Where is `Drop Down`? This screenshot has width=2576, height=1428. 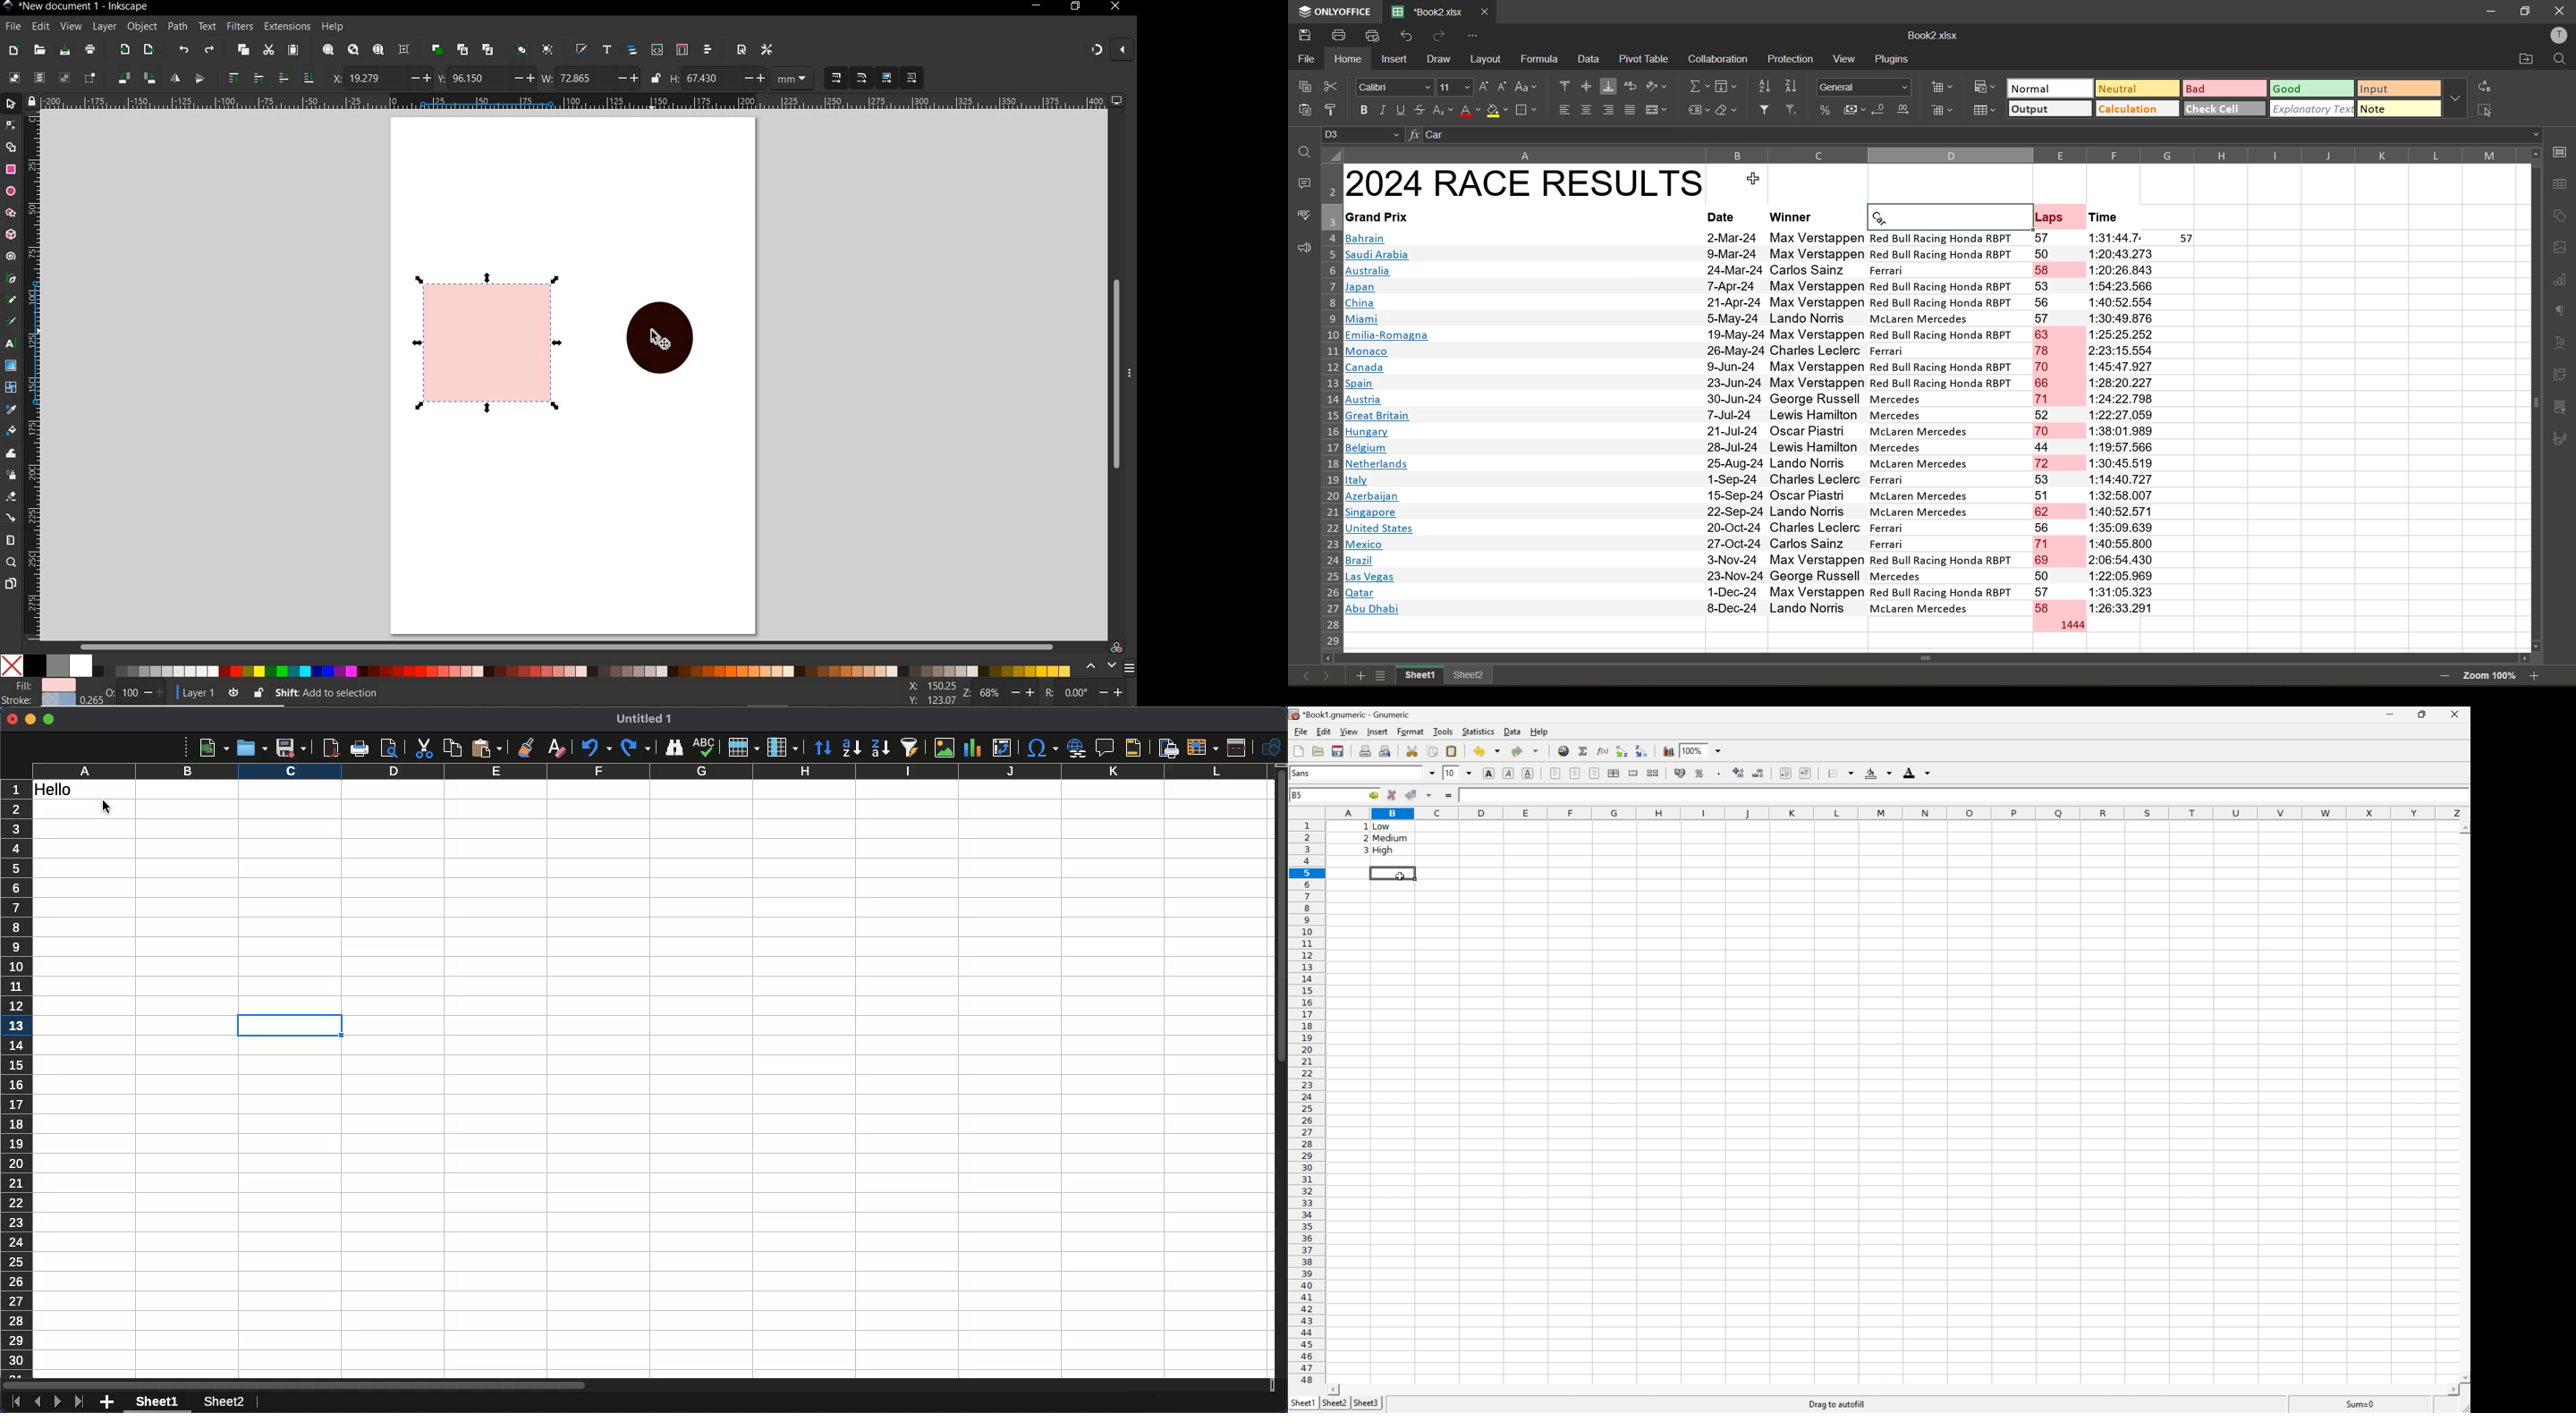 Drop Down is located at coordinates (1431, 773).